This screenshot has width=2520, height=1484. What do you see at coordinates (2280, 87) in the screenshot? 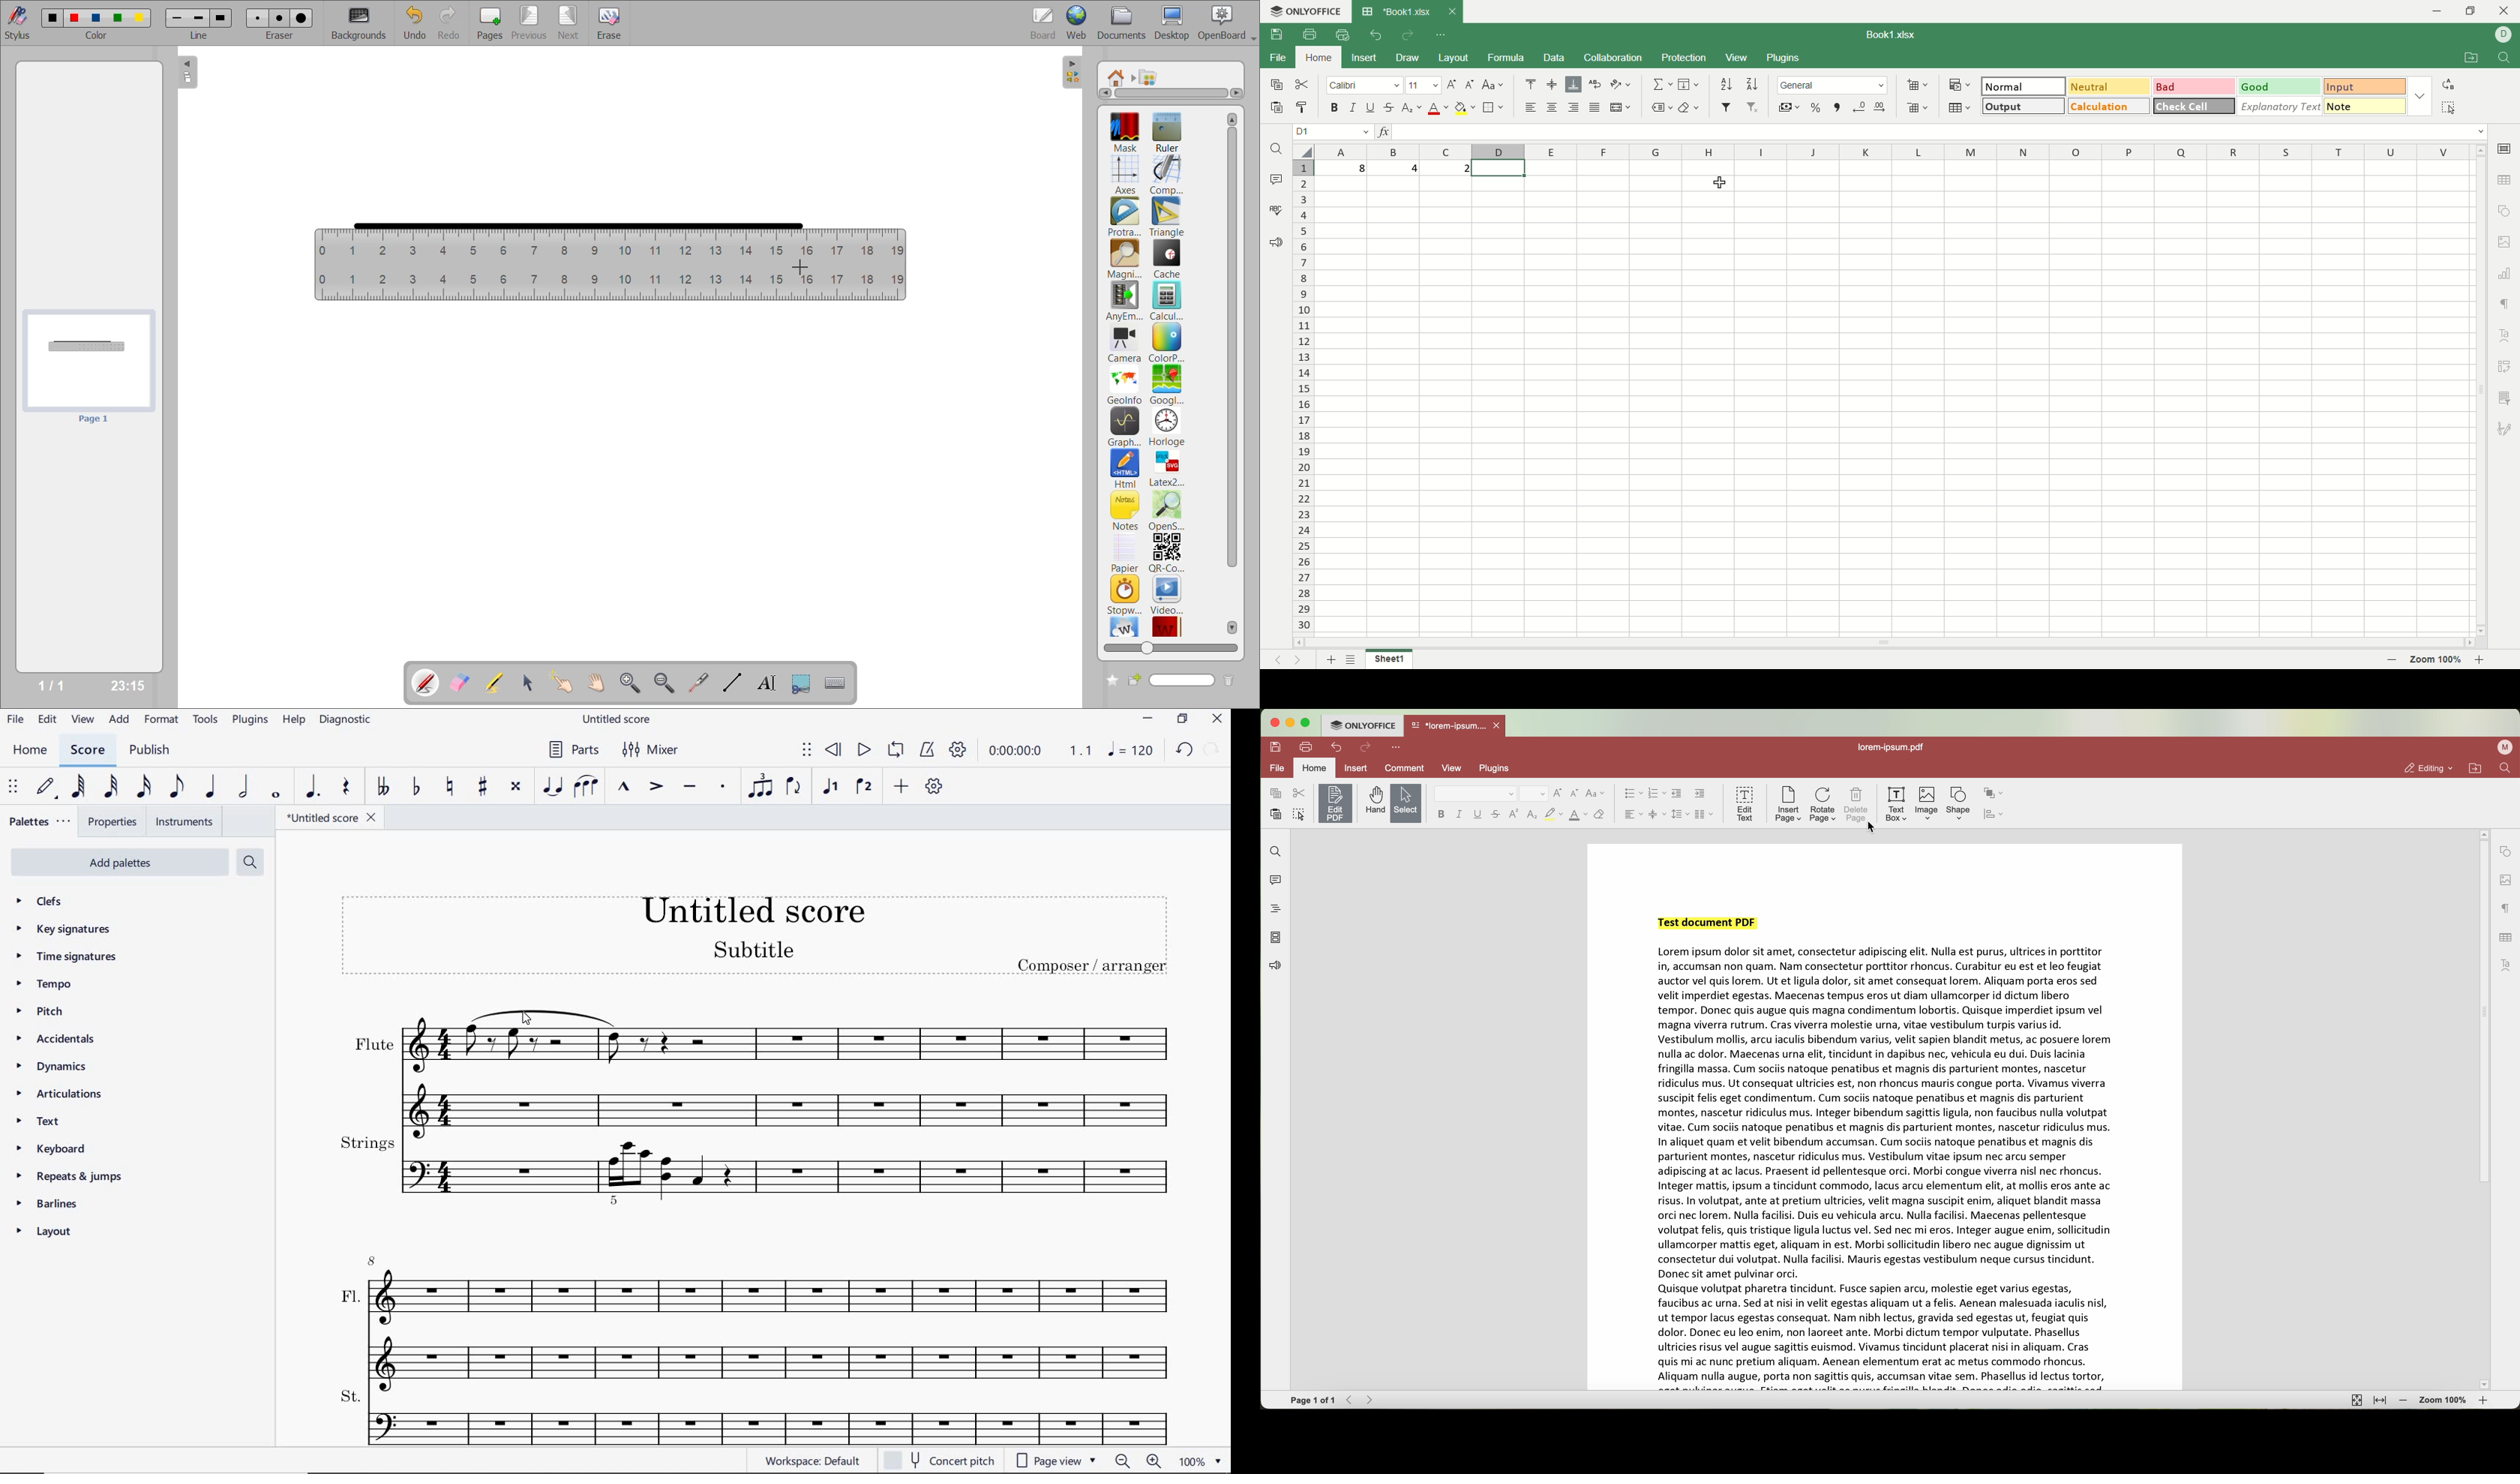
I see `good` at bounding box center [2280, 87].